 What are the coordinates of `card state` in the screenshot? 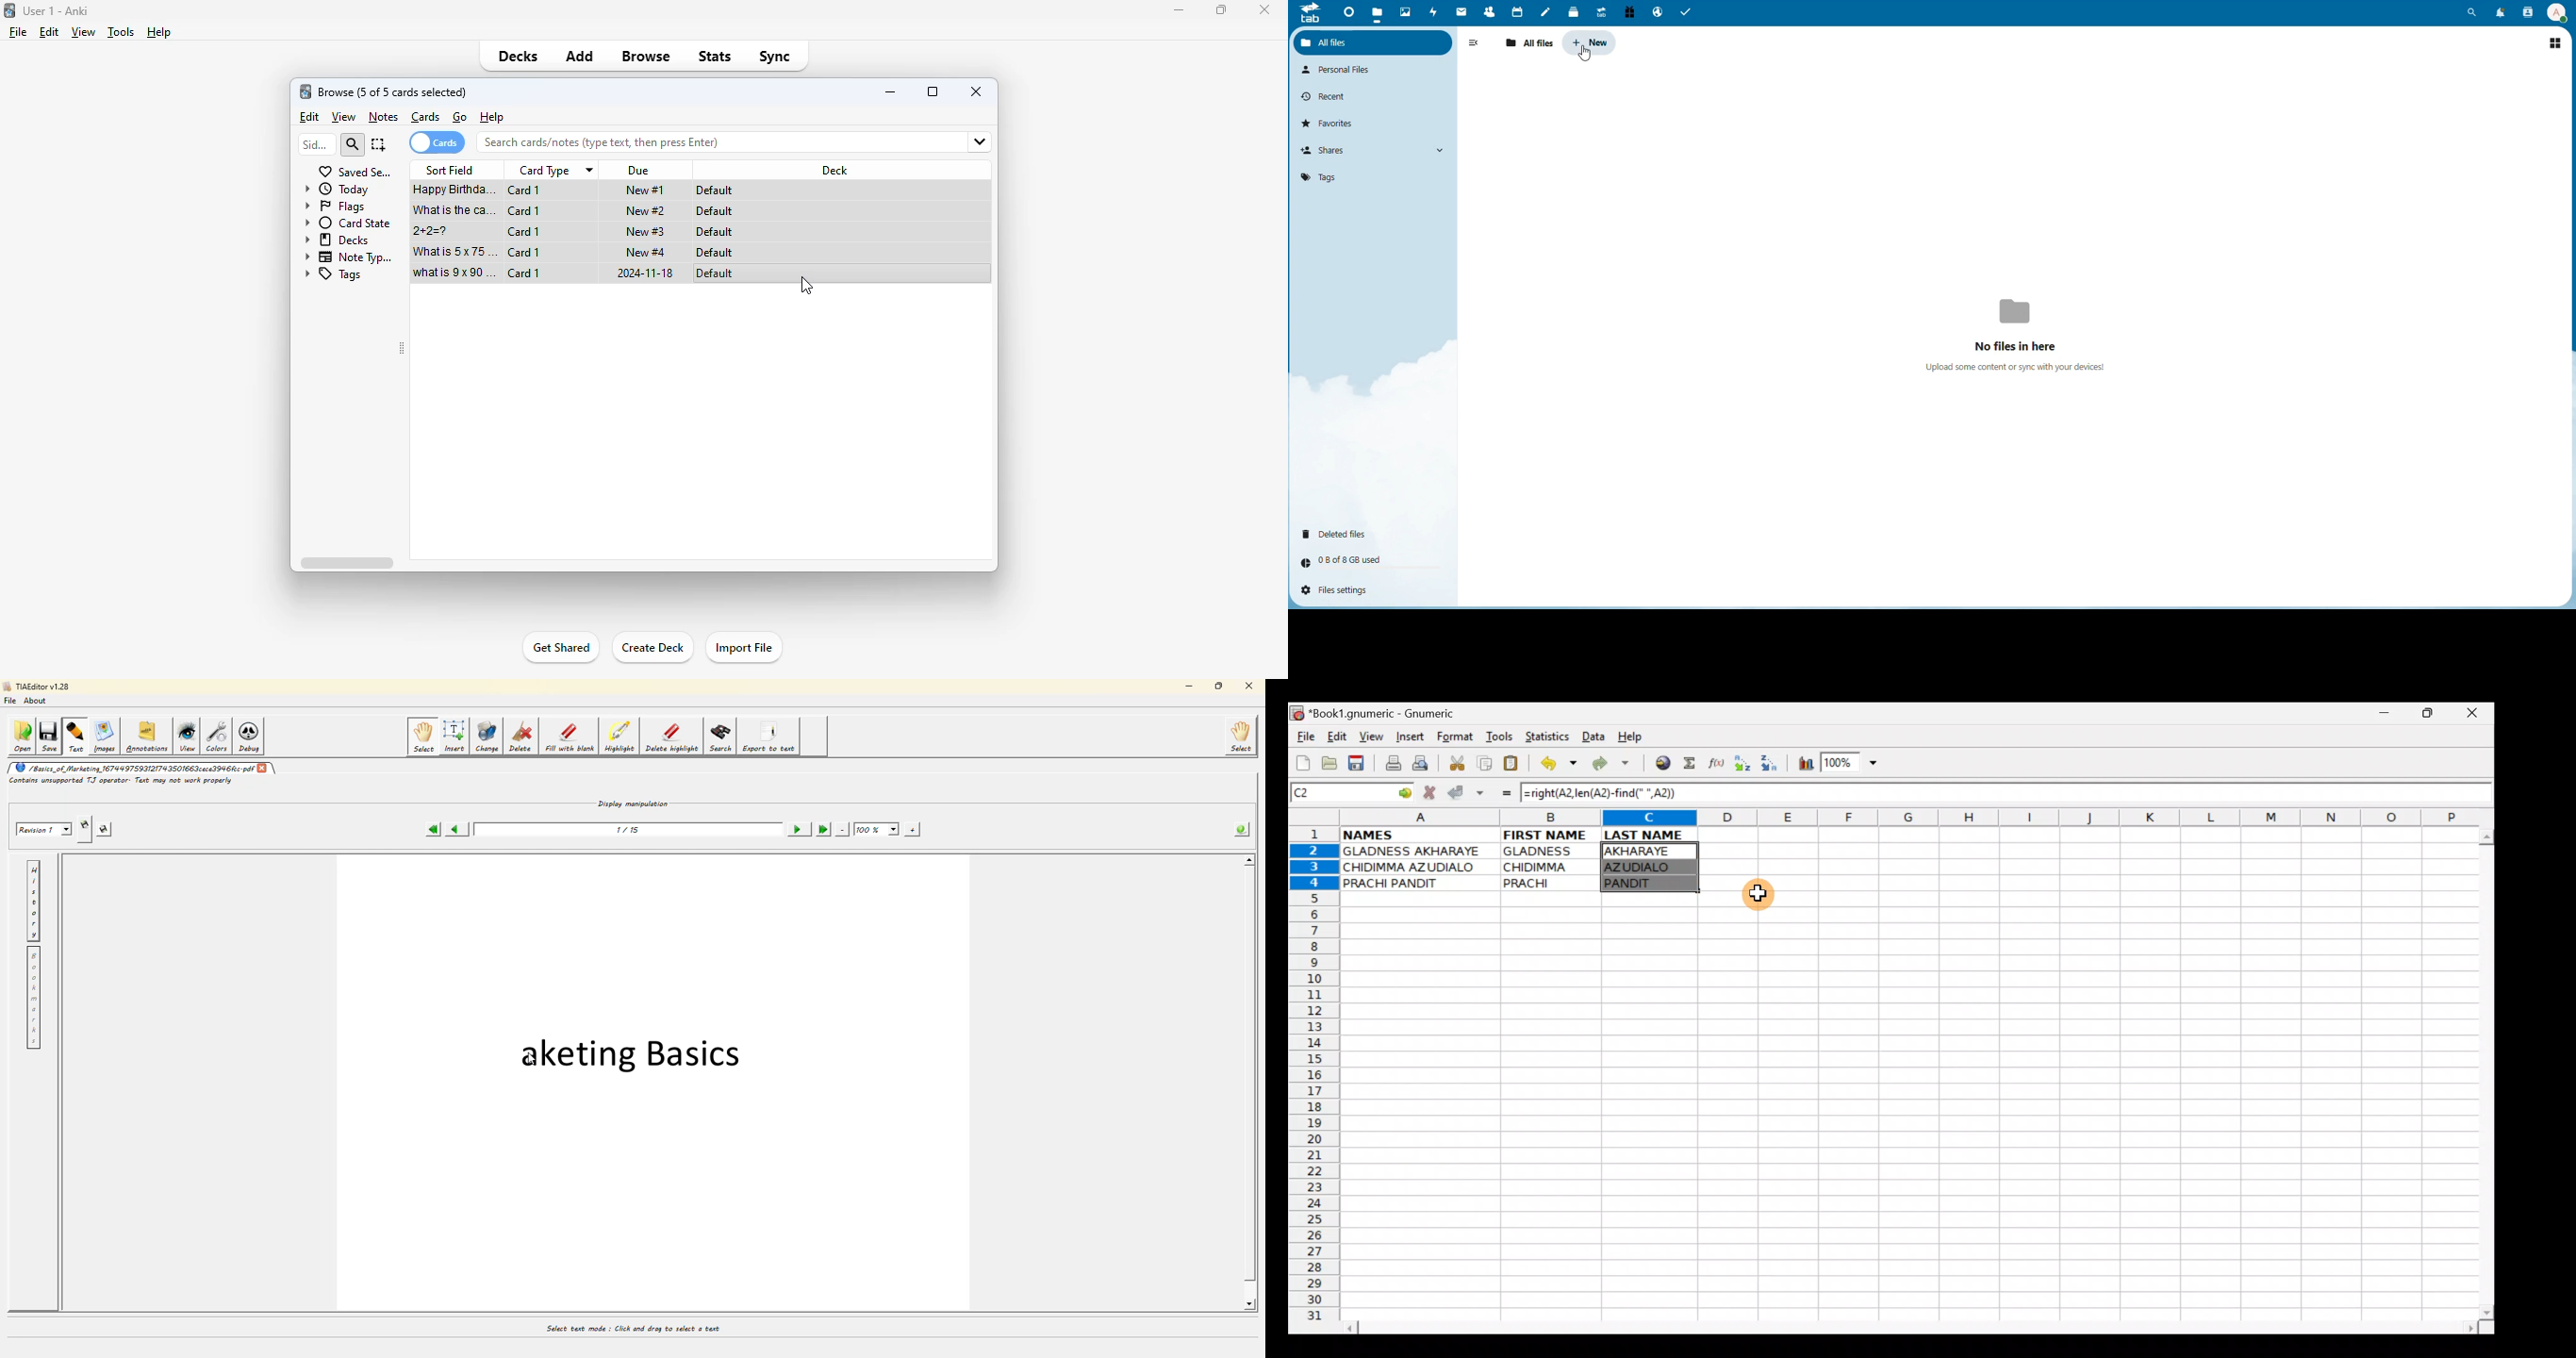 It's located at (349, 224).